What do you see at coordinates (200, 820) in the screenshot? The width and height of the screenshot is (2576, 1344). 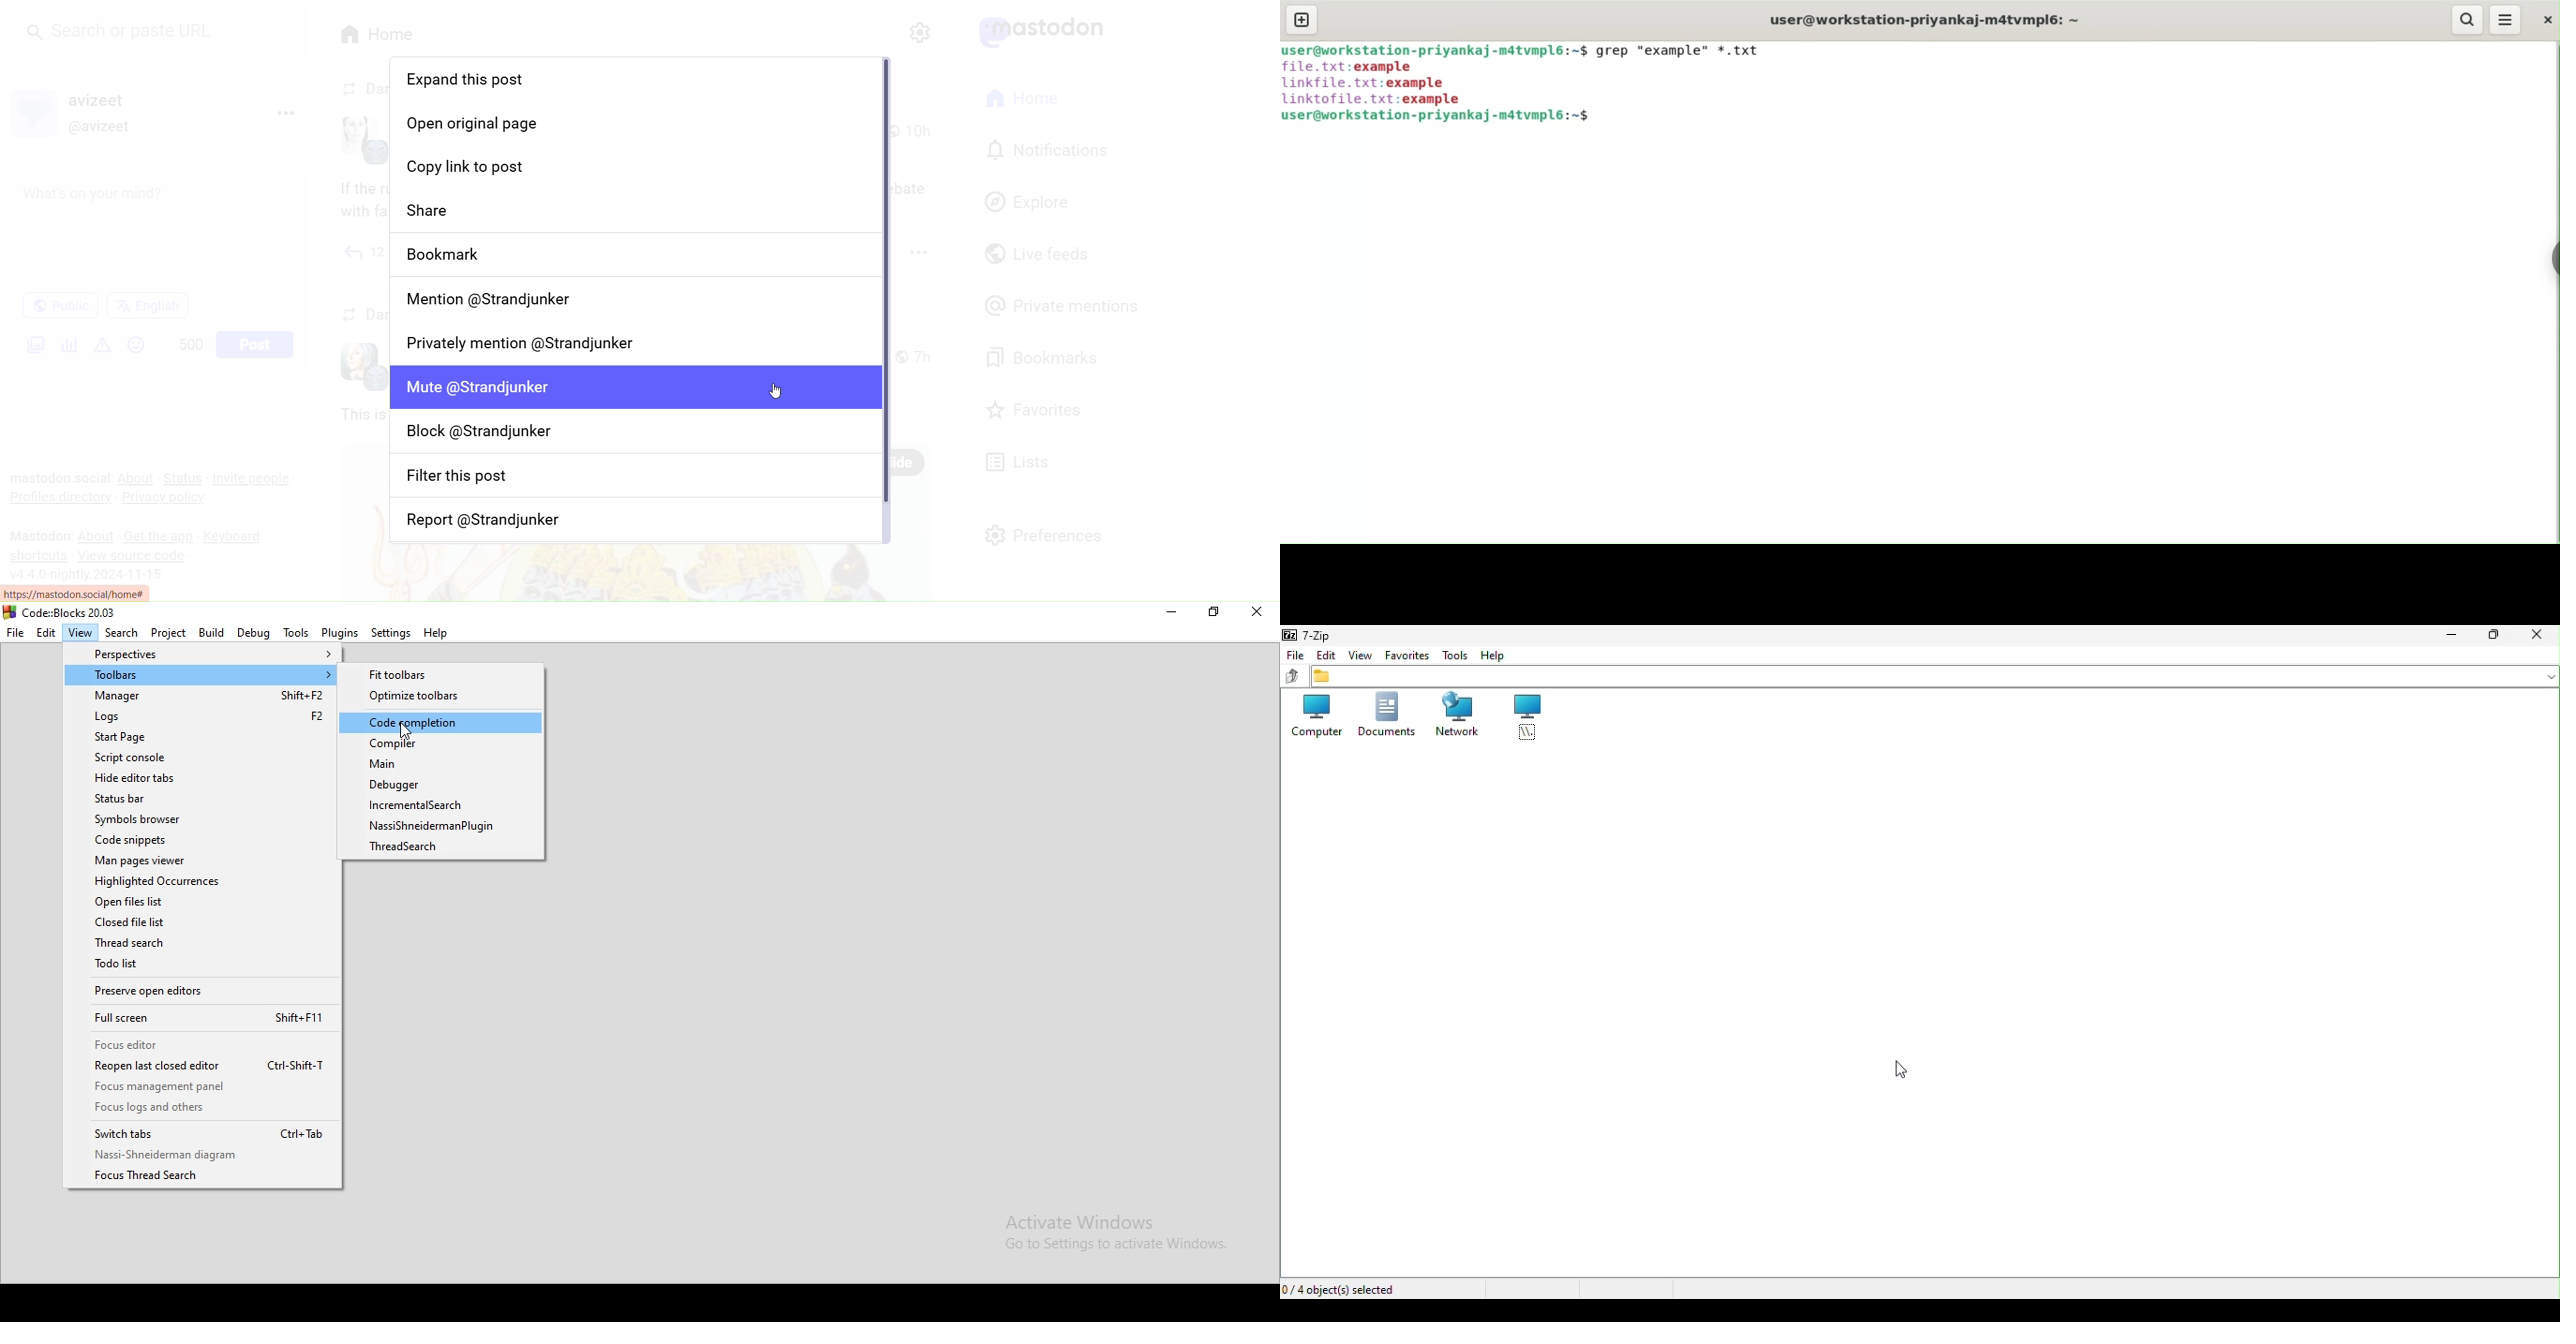 I see `Symbols browser` at bounding box center [200, 820].